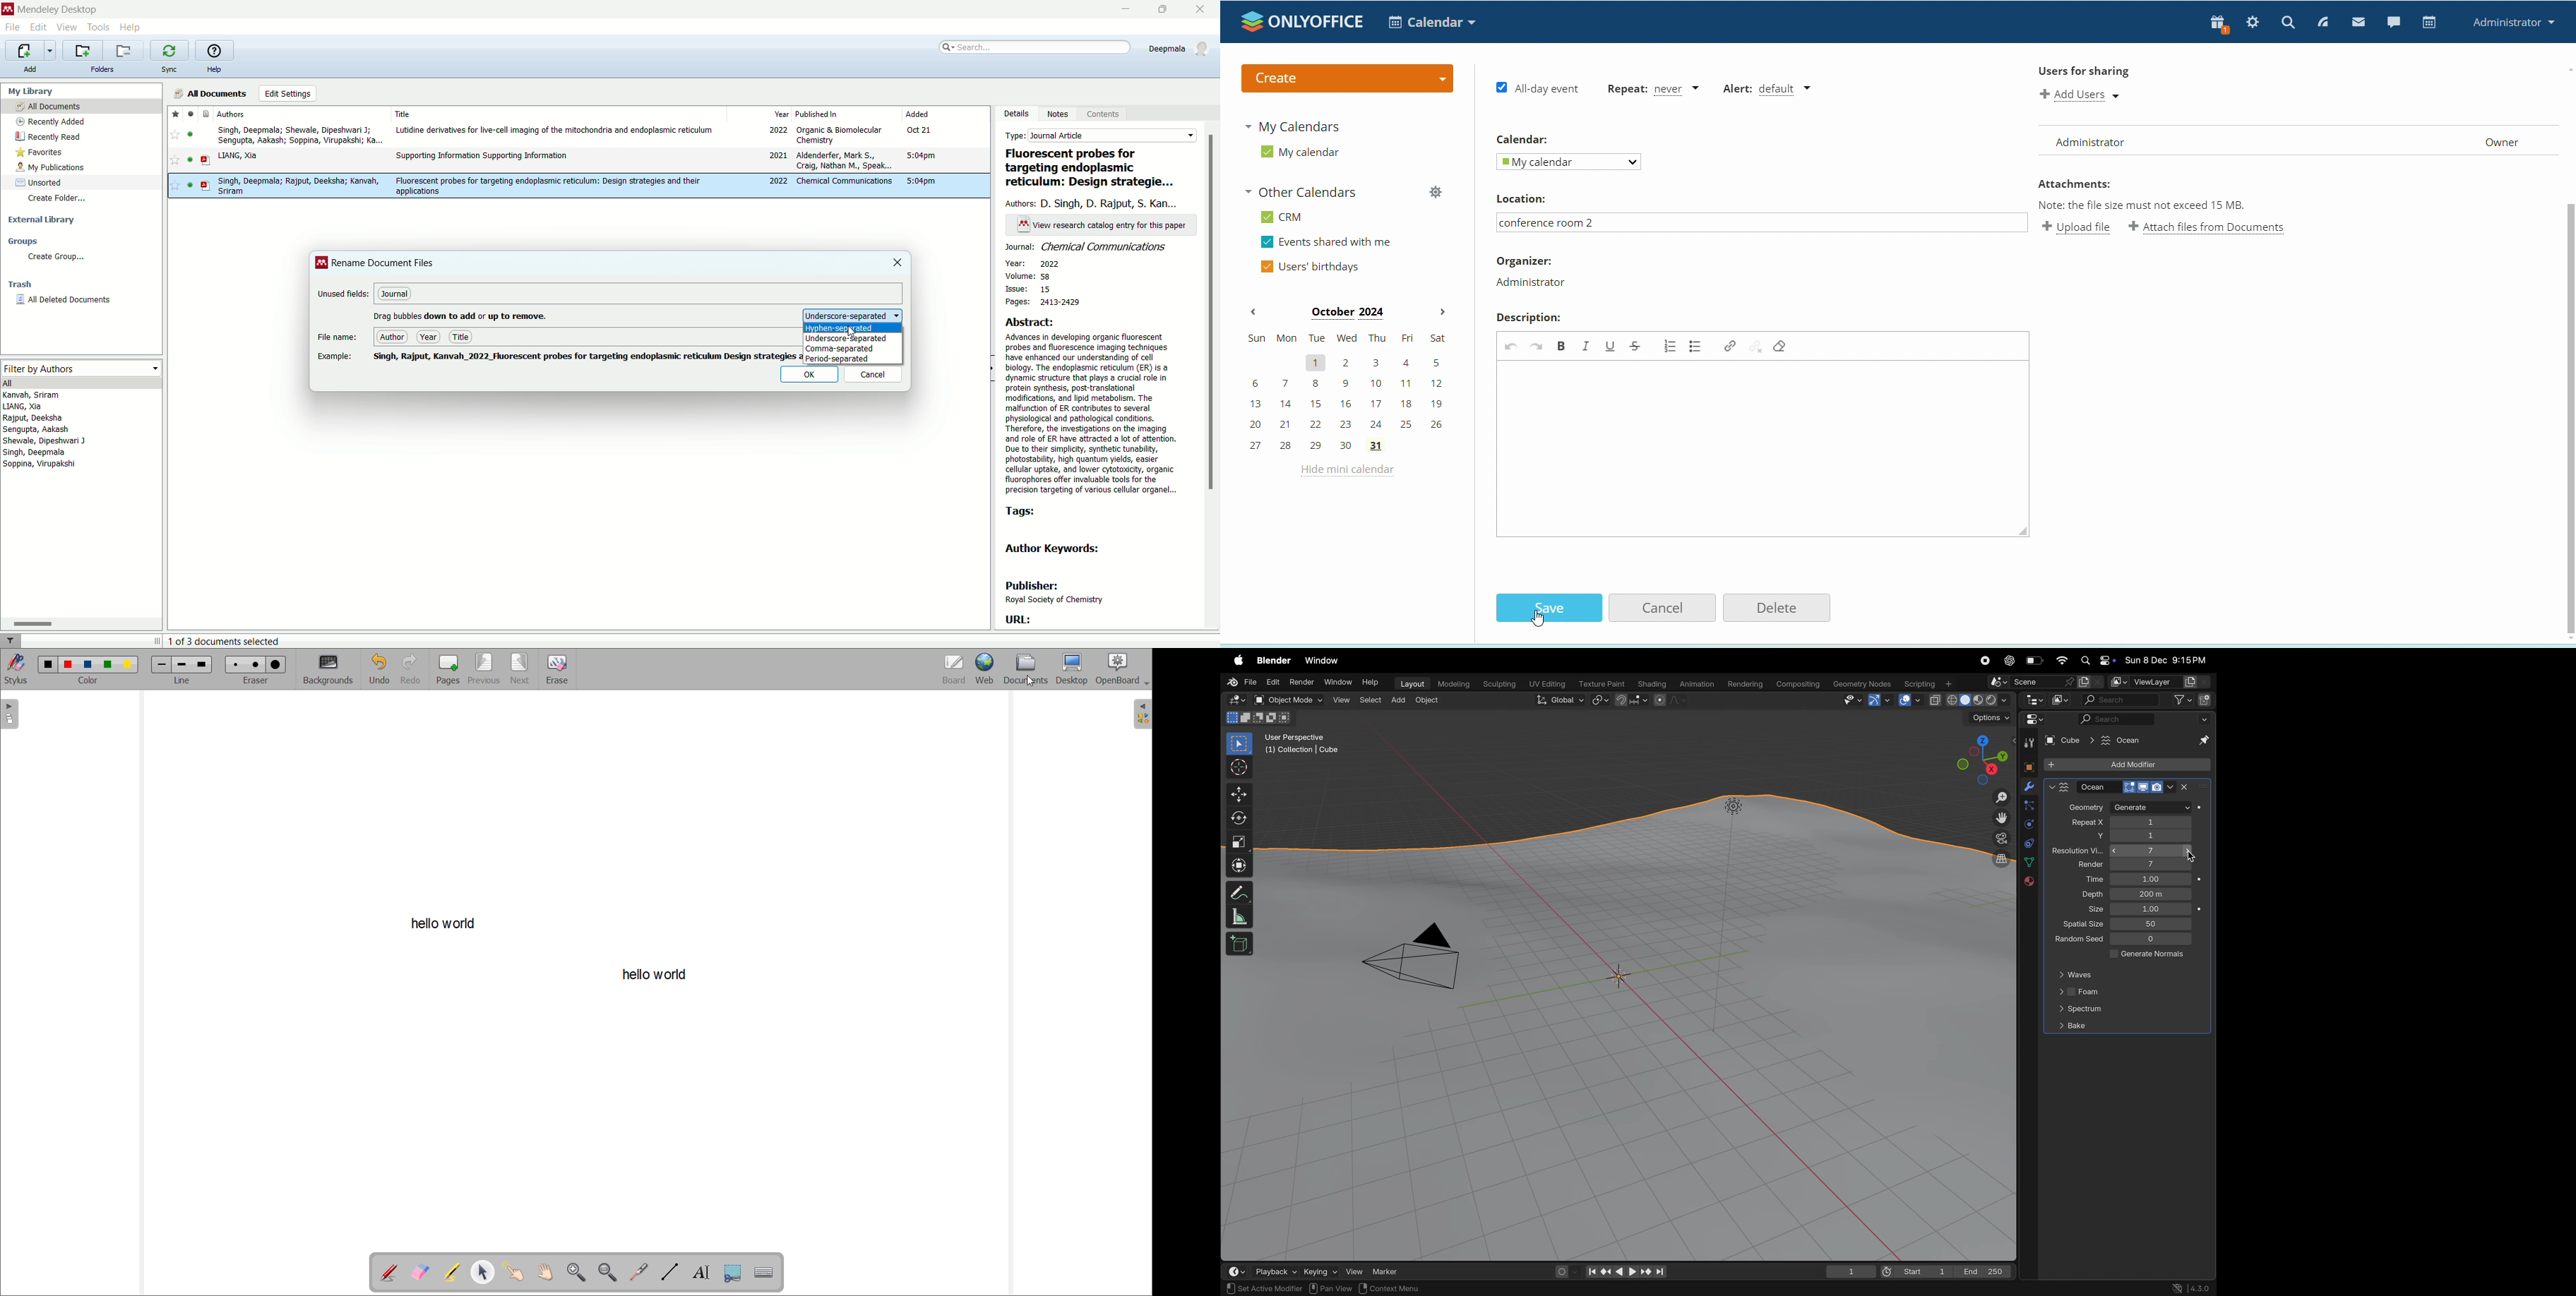 This screenshot has width=2576, height=1316. Describe the element at coordinates (175, 135) in the screenshot. I see `favorite` at that location.